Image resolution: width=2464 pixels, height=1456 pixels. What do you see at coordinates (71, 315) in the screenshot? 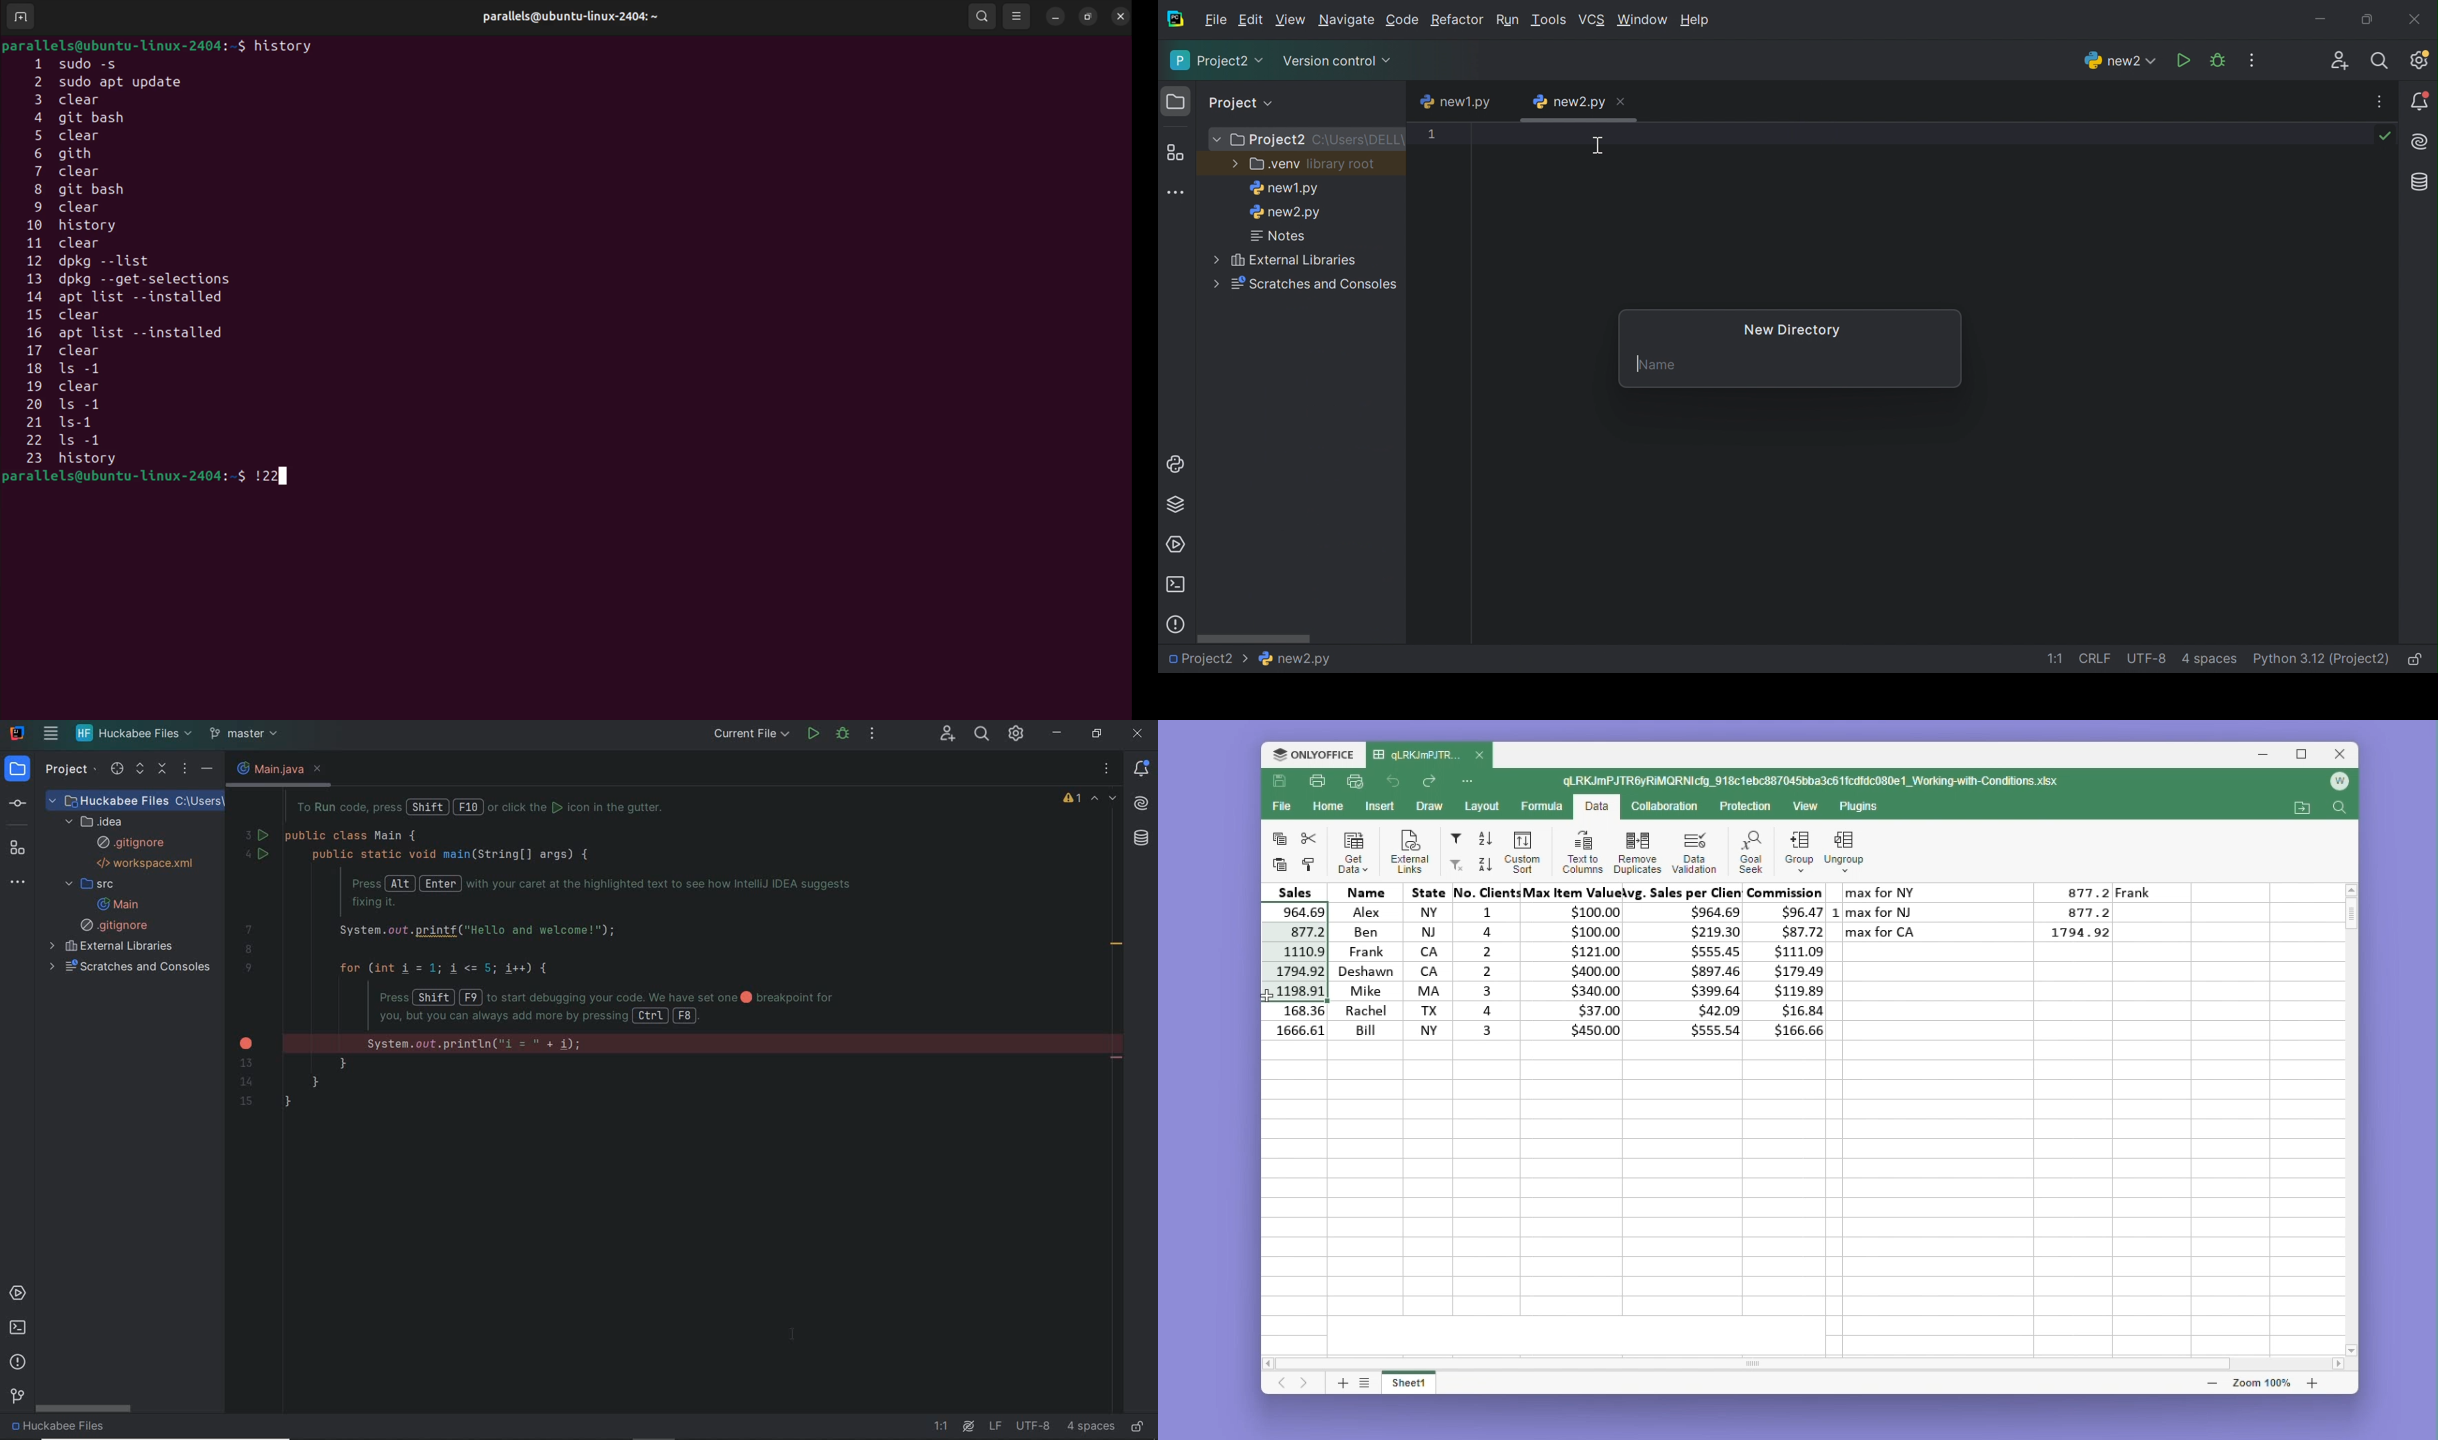
I see `15 clear` at bounding box center [71, 315].